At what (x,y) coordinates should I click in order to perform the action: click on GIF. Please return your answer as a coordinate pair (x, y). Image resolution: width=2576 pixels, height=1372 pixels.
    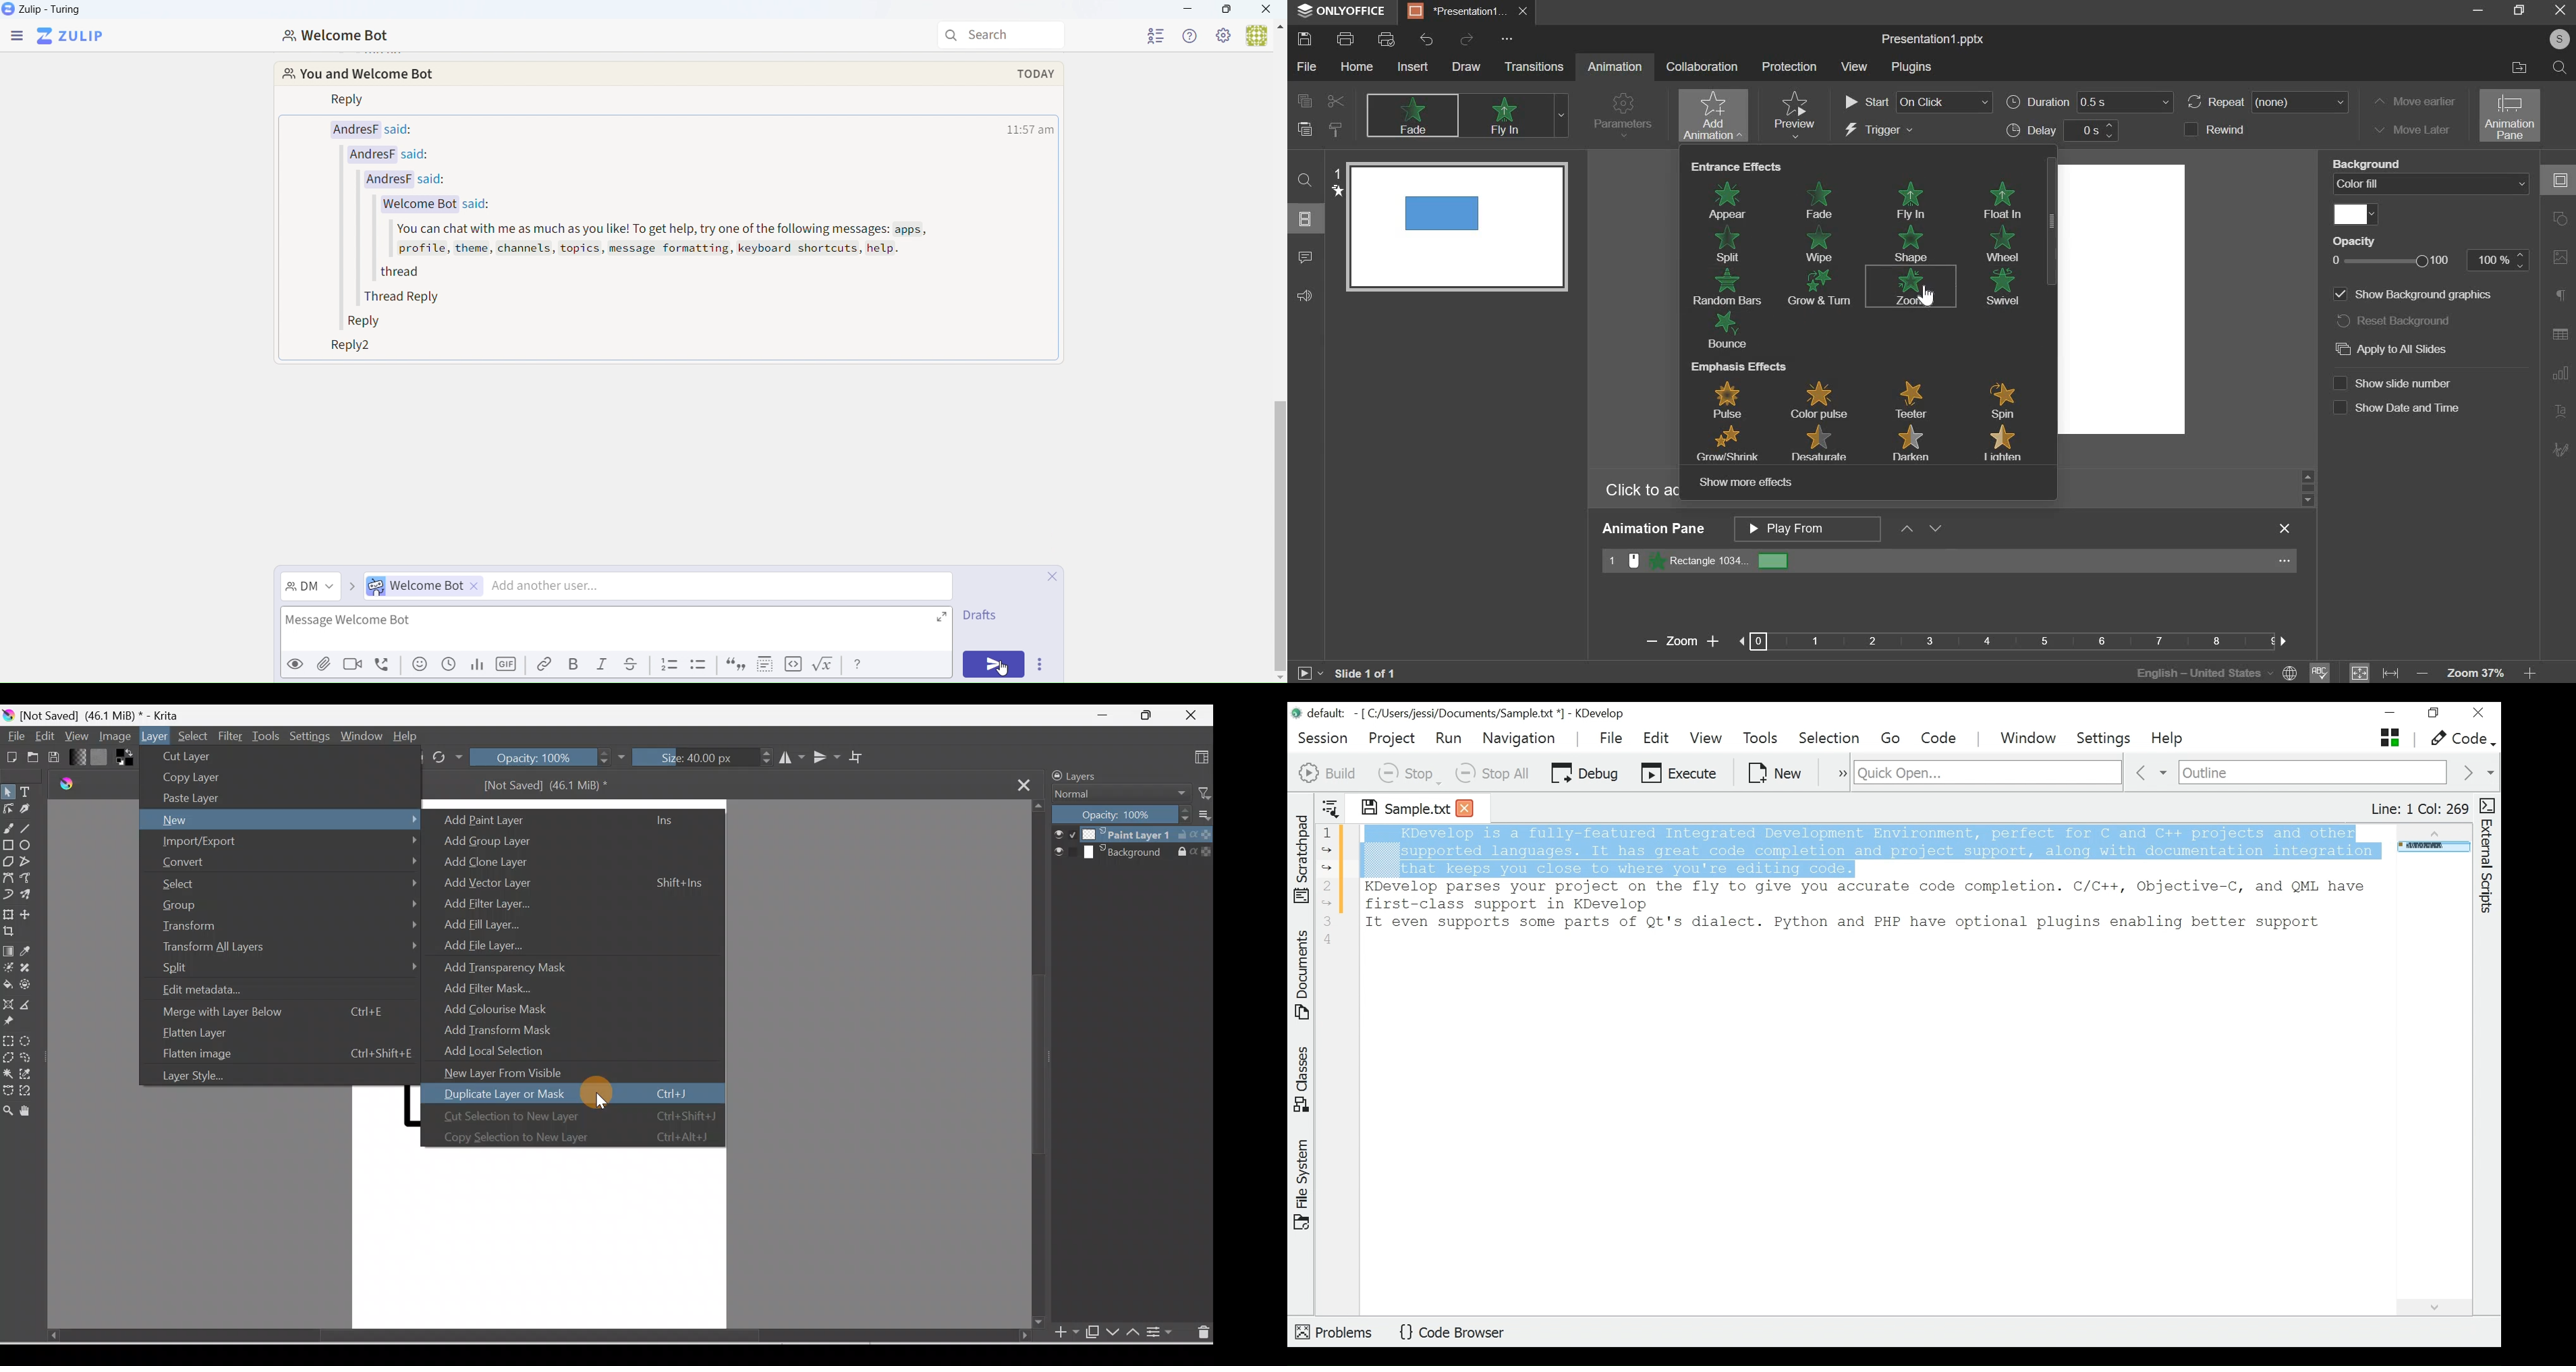
    Looking at the image, I should click on (506, 665).